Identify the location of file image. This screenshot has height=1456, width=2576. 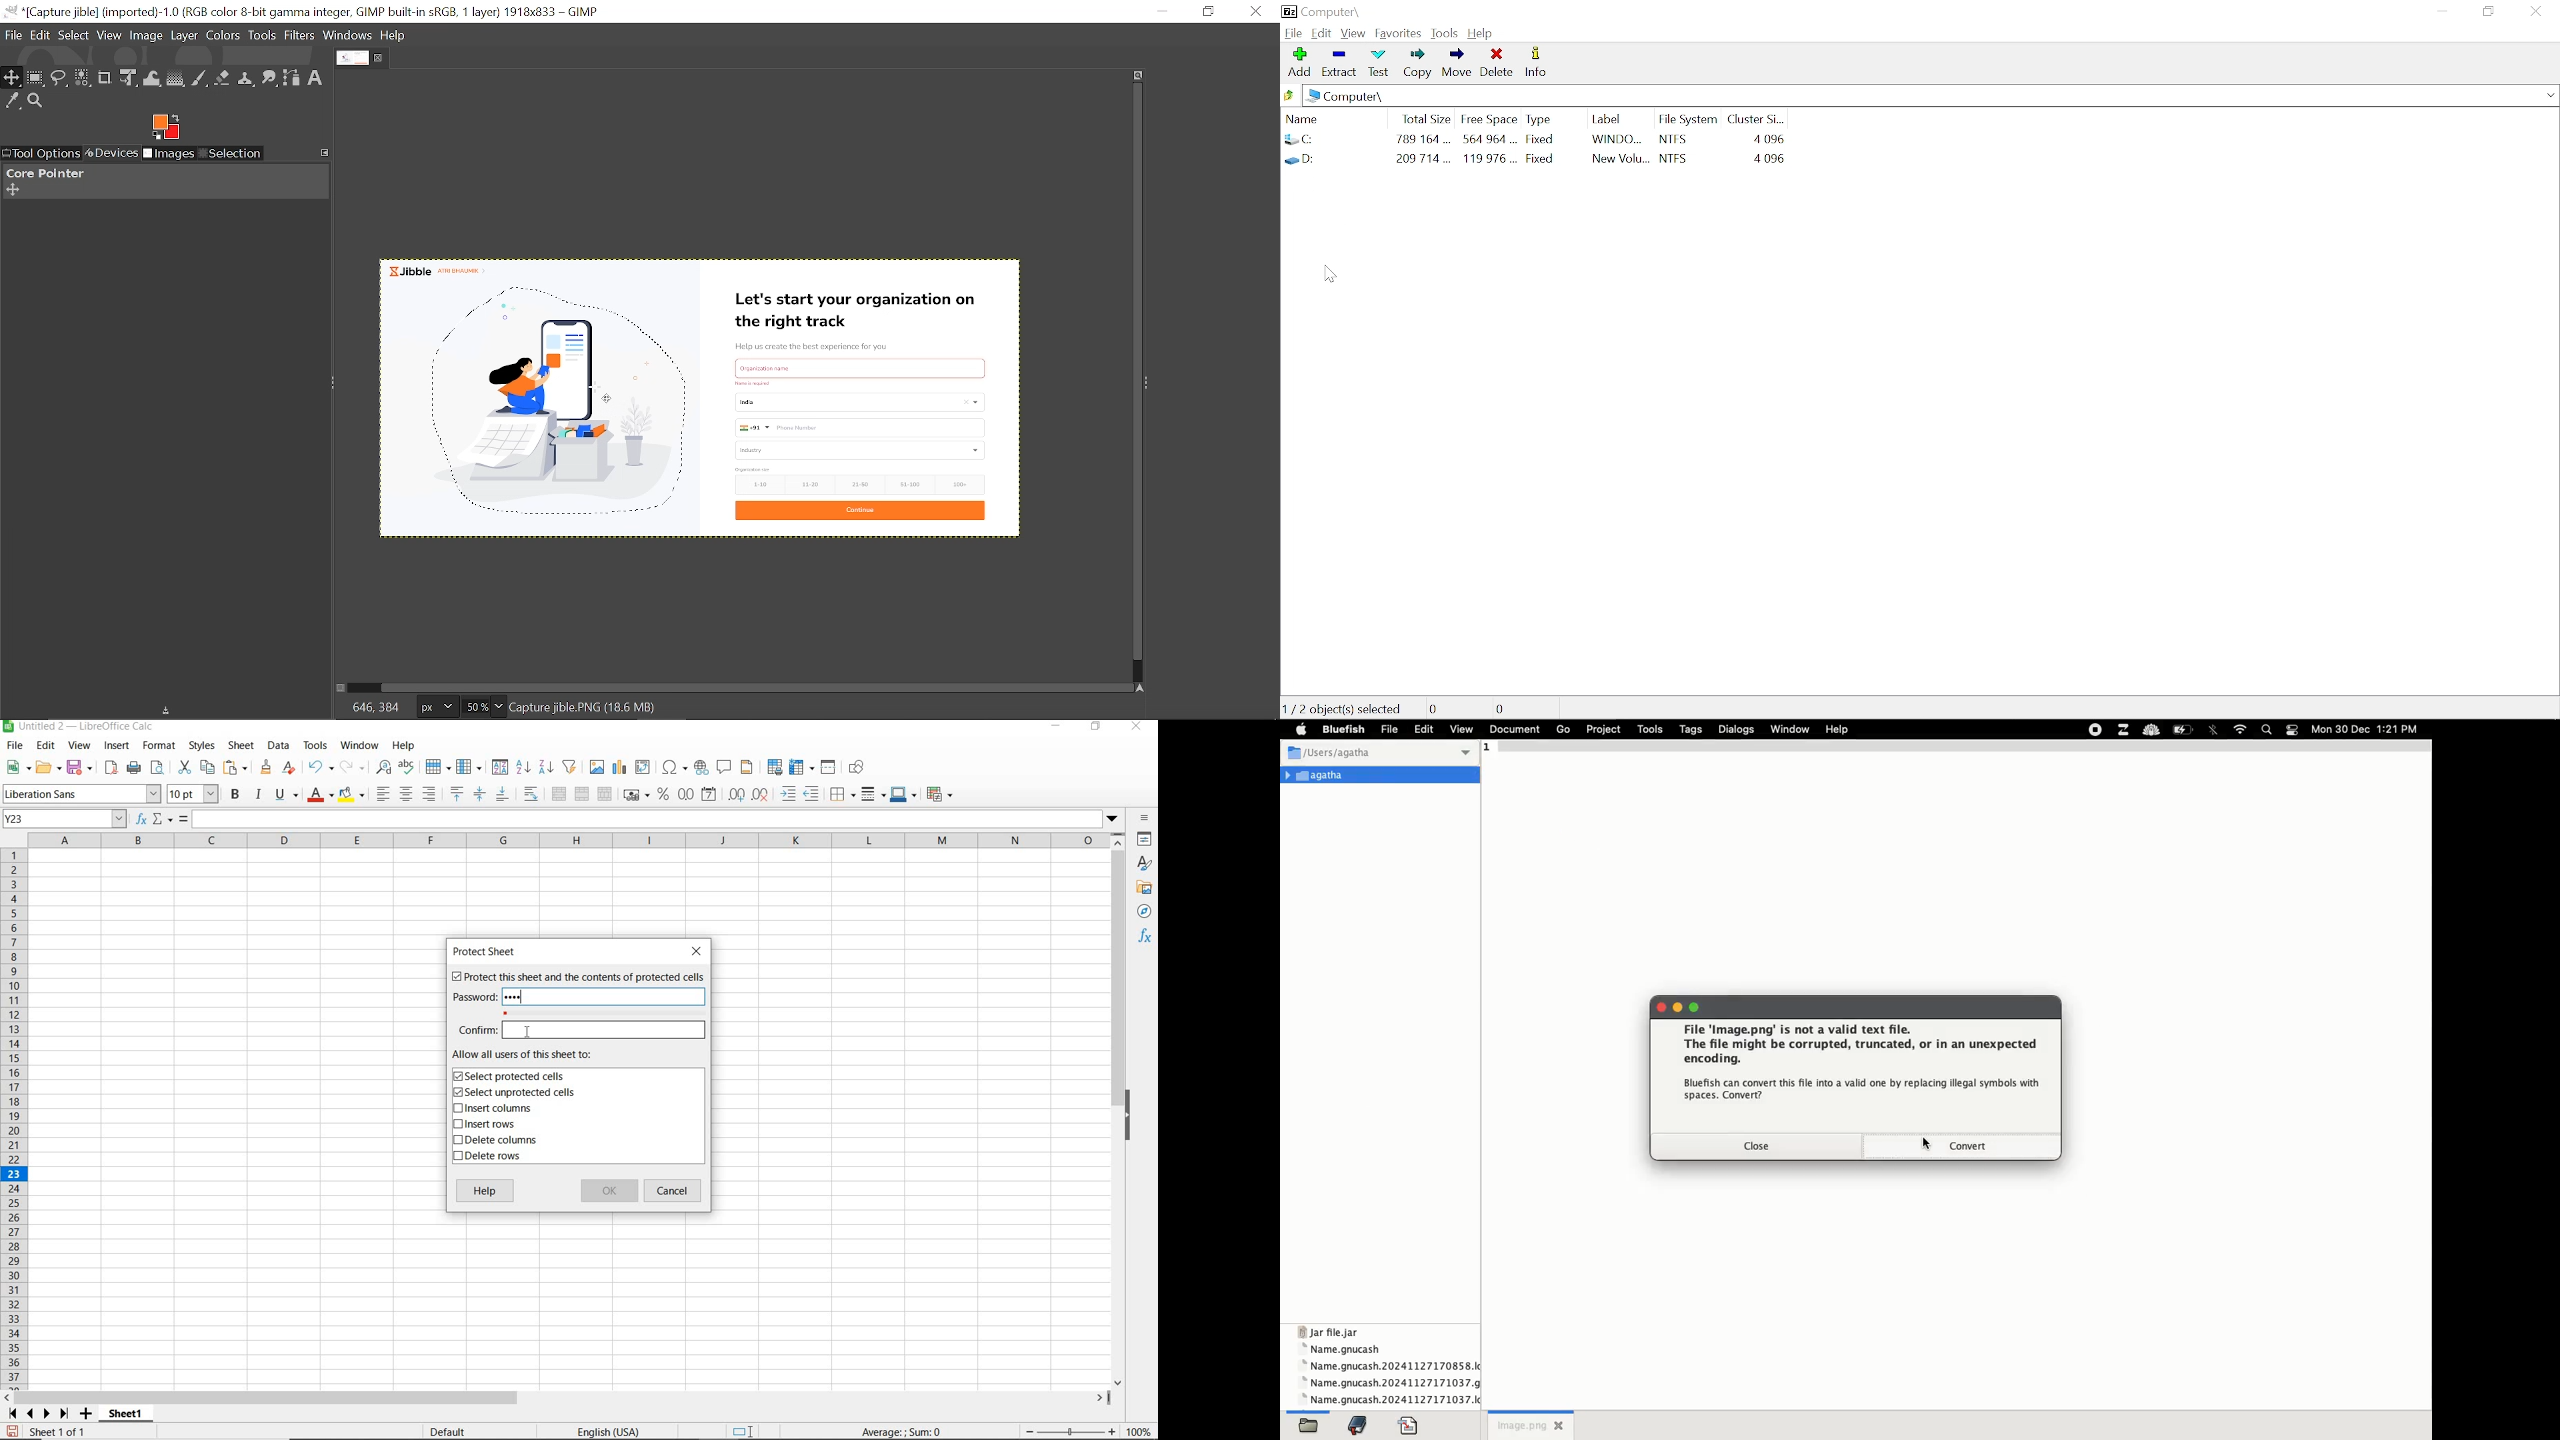
(1860, 1064).